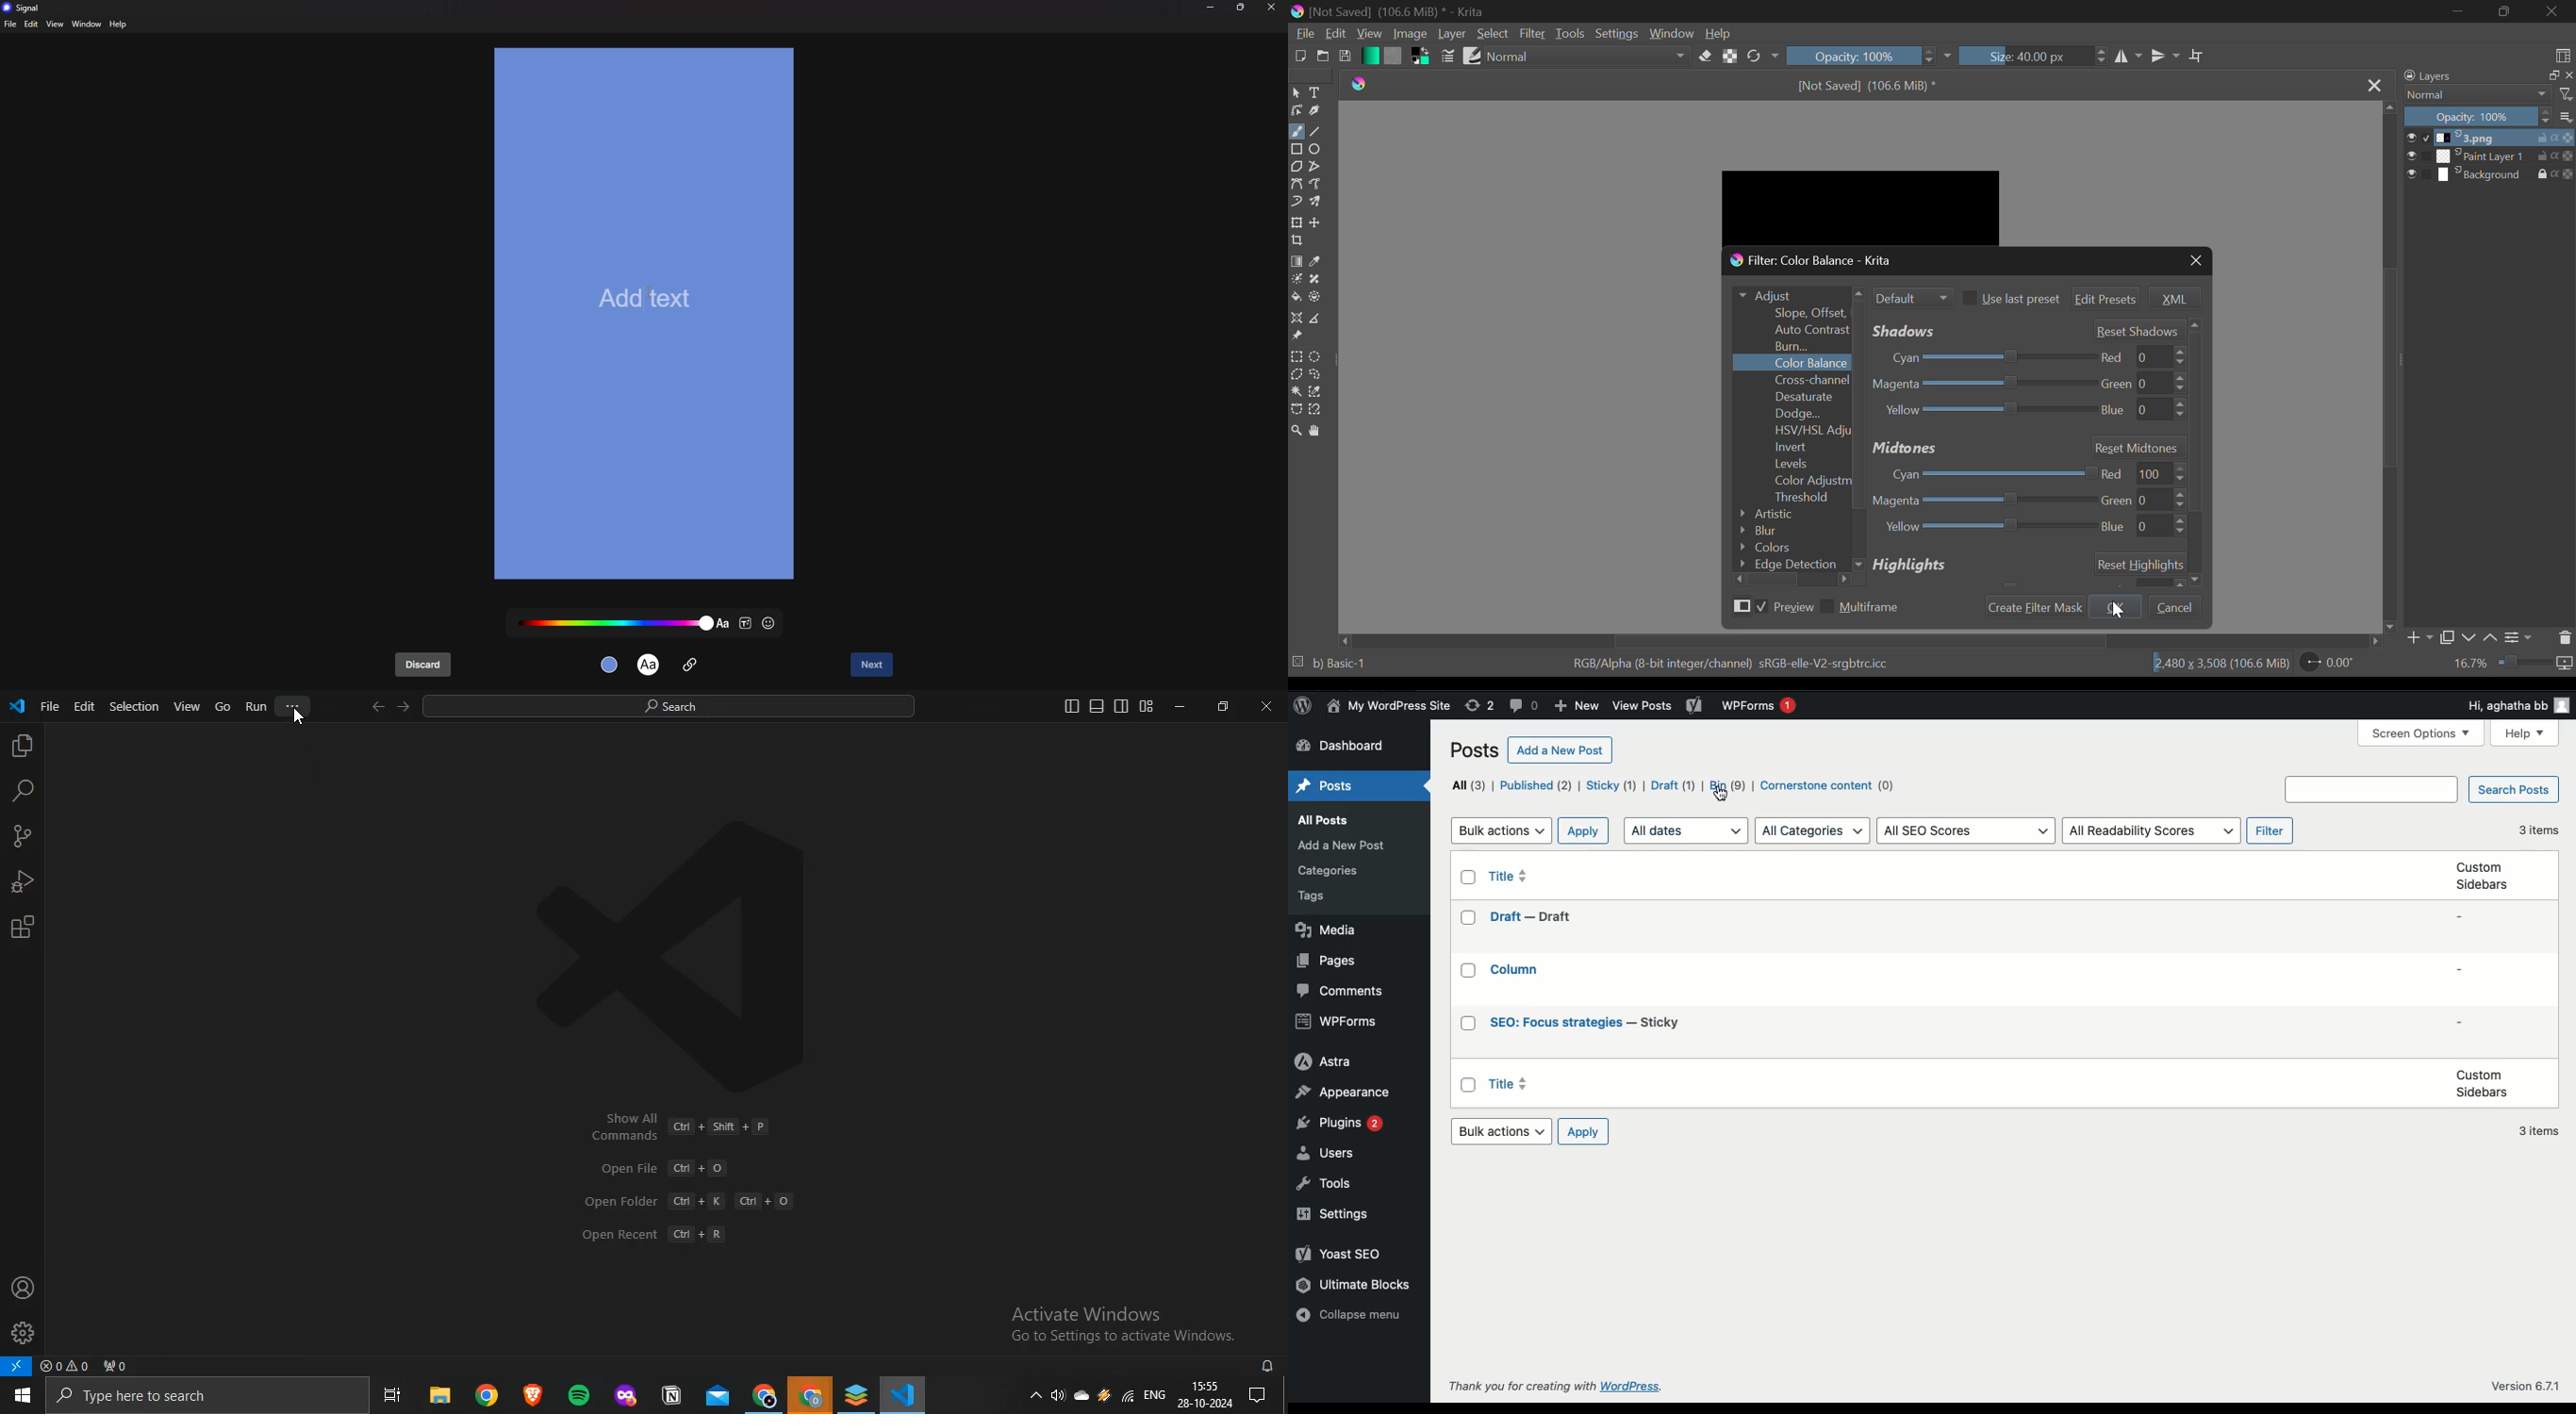  What do you see at coordinates (1785, 514) in the screenshot?
I see `Artistic` at bounding box center [1785, 514].